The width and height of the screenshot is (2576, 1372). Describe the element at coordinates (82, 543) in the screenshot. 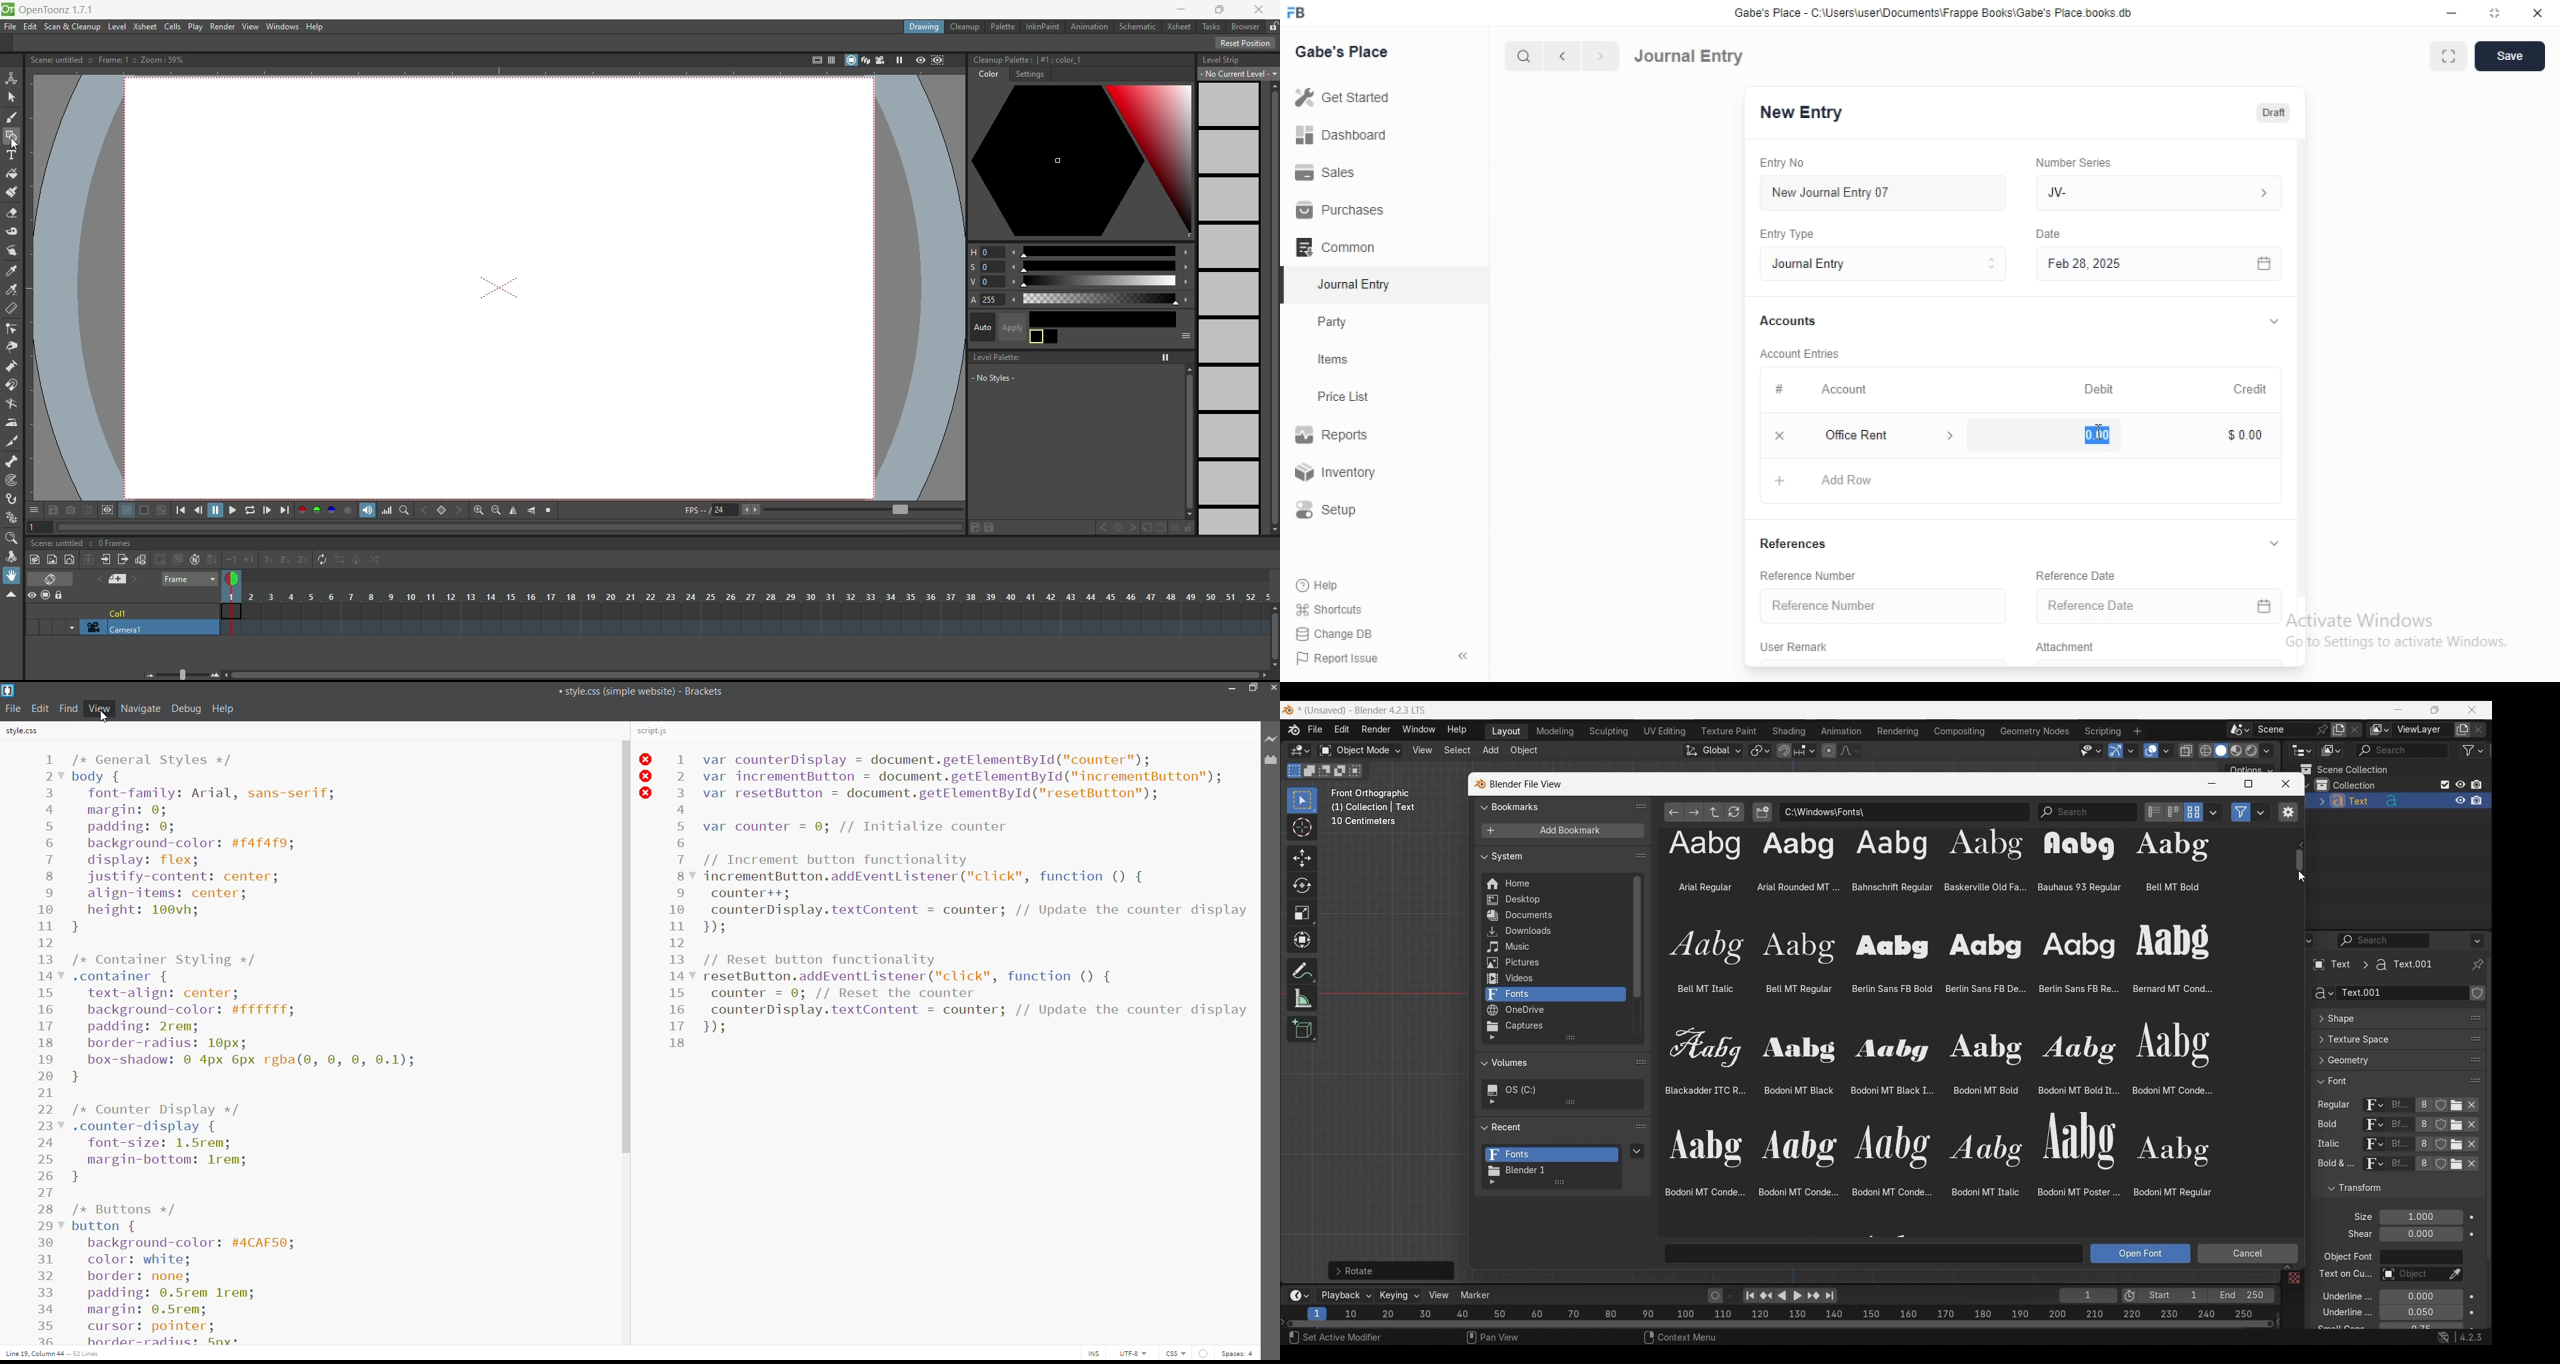

I see `scene untitled 0 Frame` at that location.